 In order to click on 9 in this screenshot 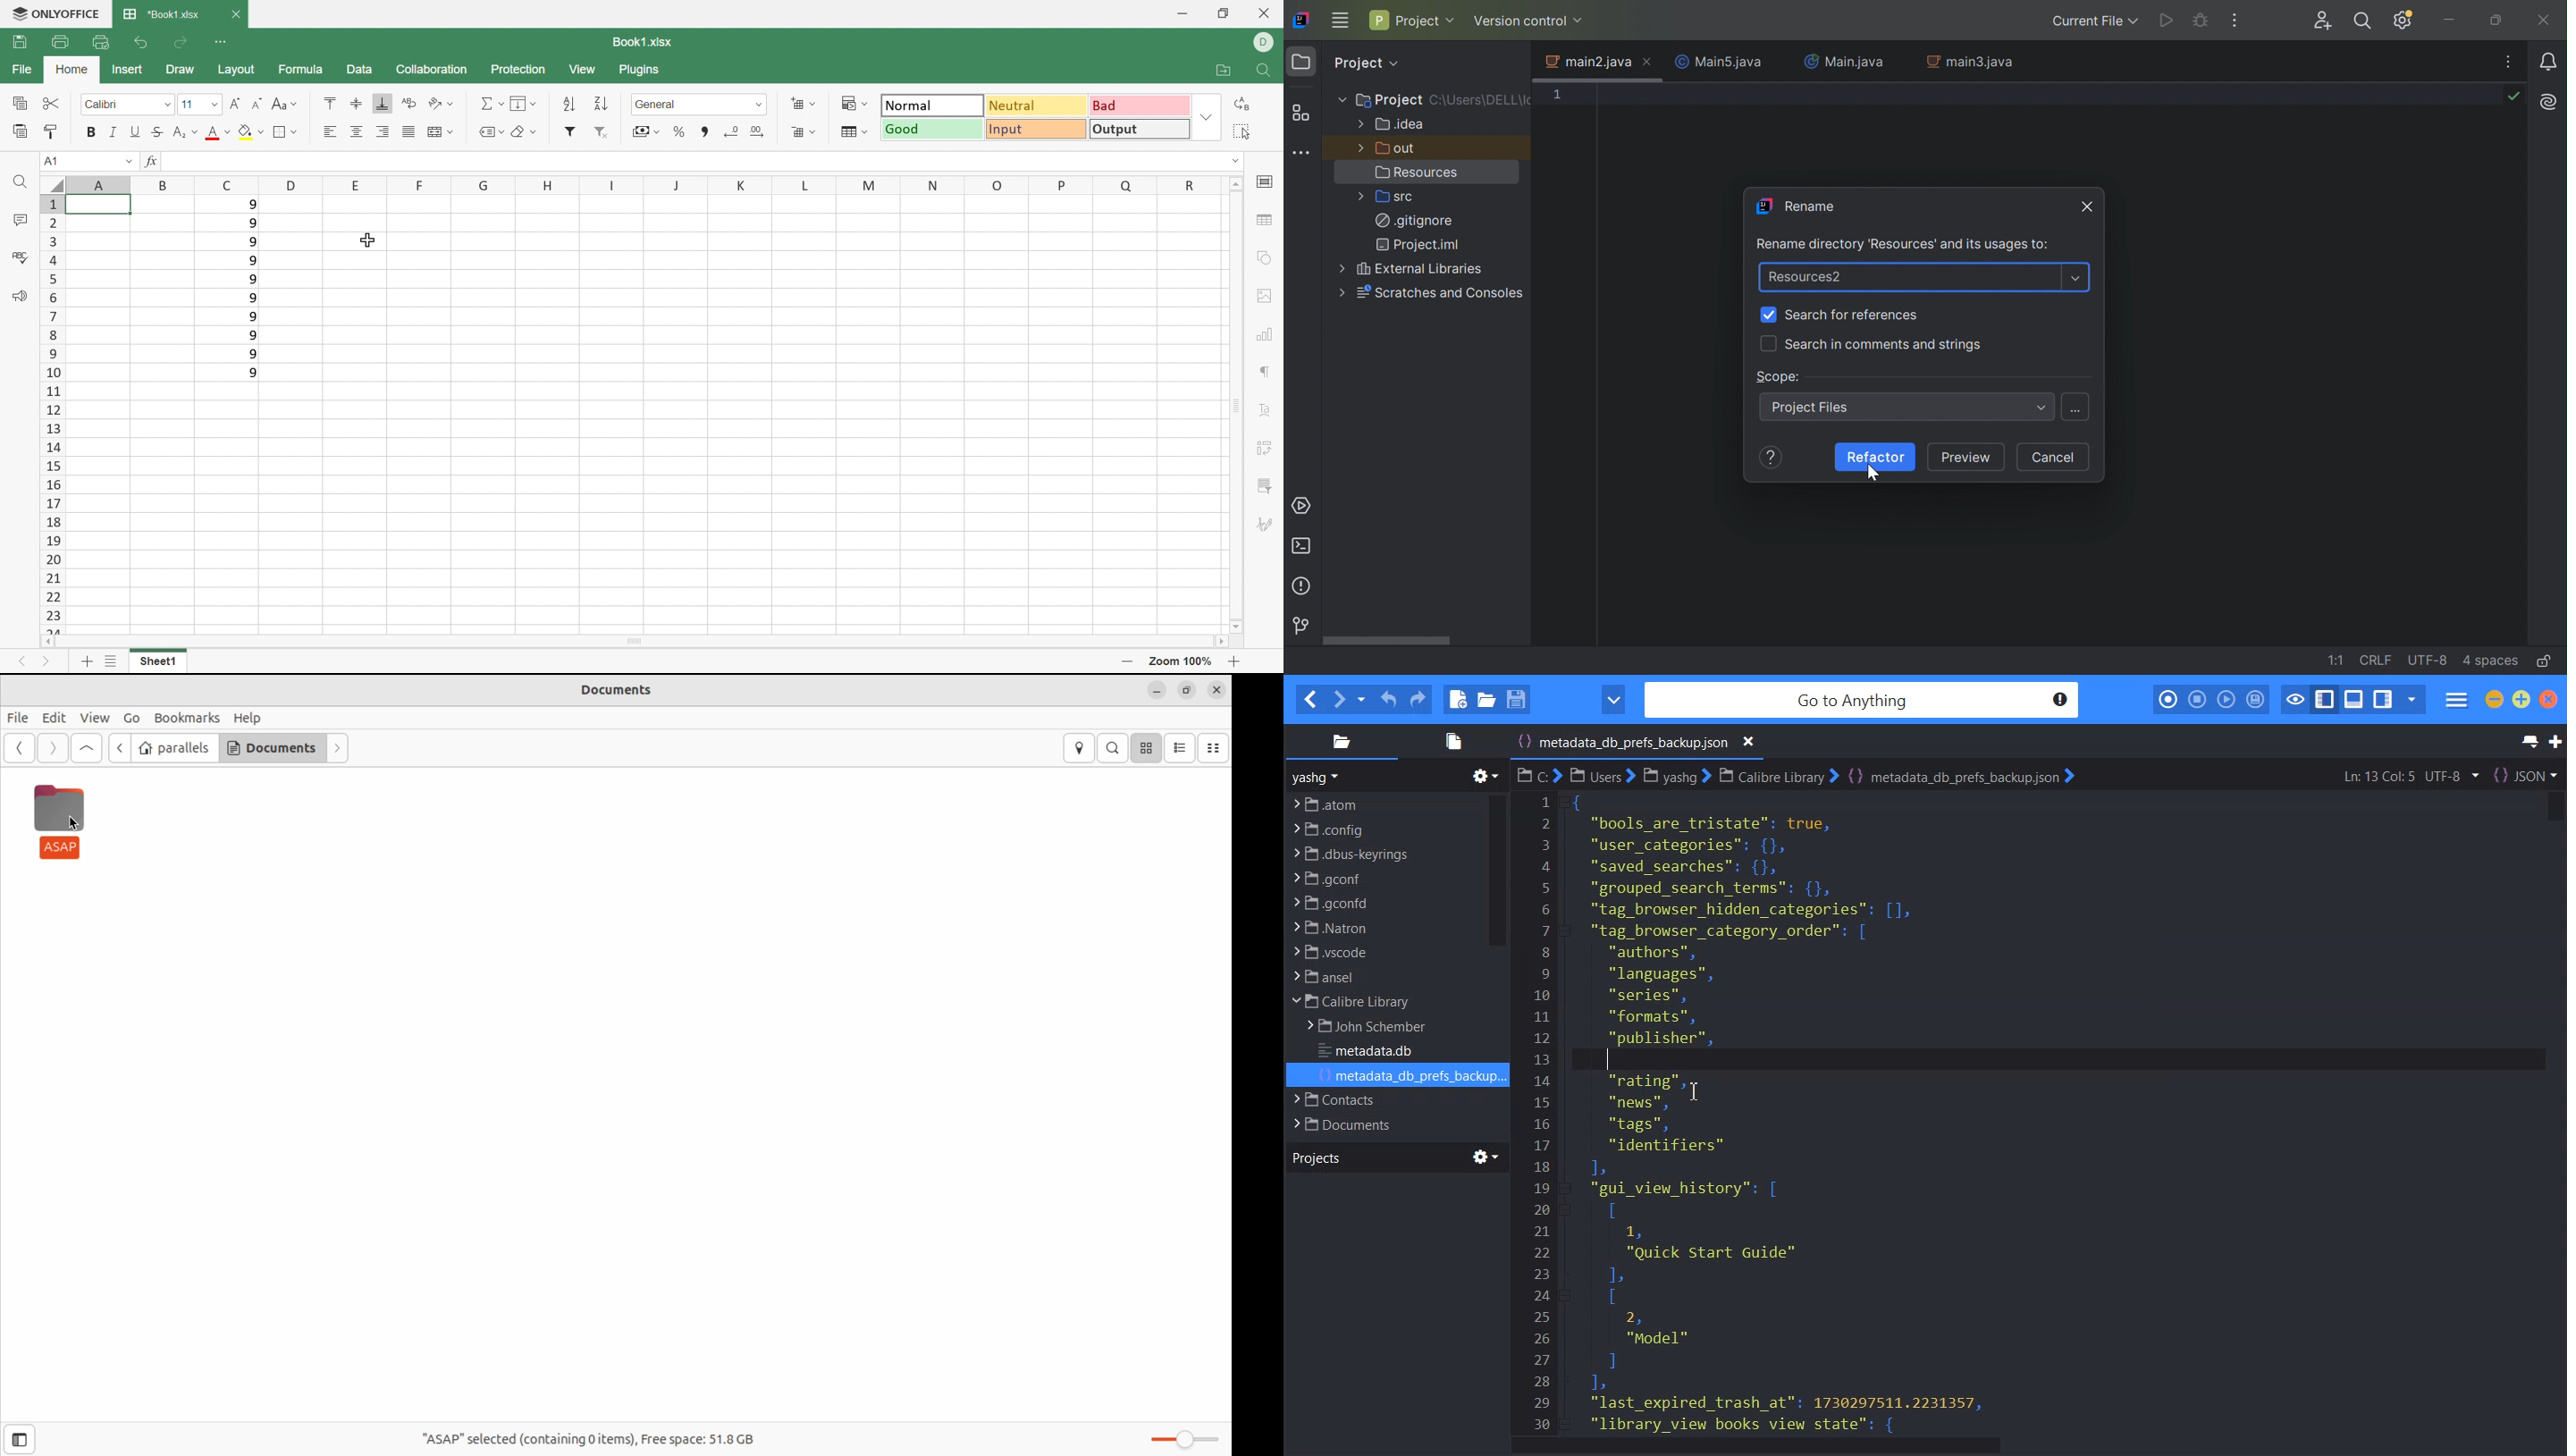, I will do `click(251, 204)`.